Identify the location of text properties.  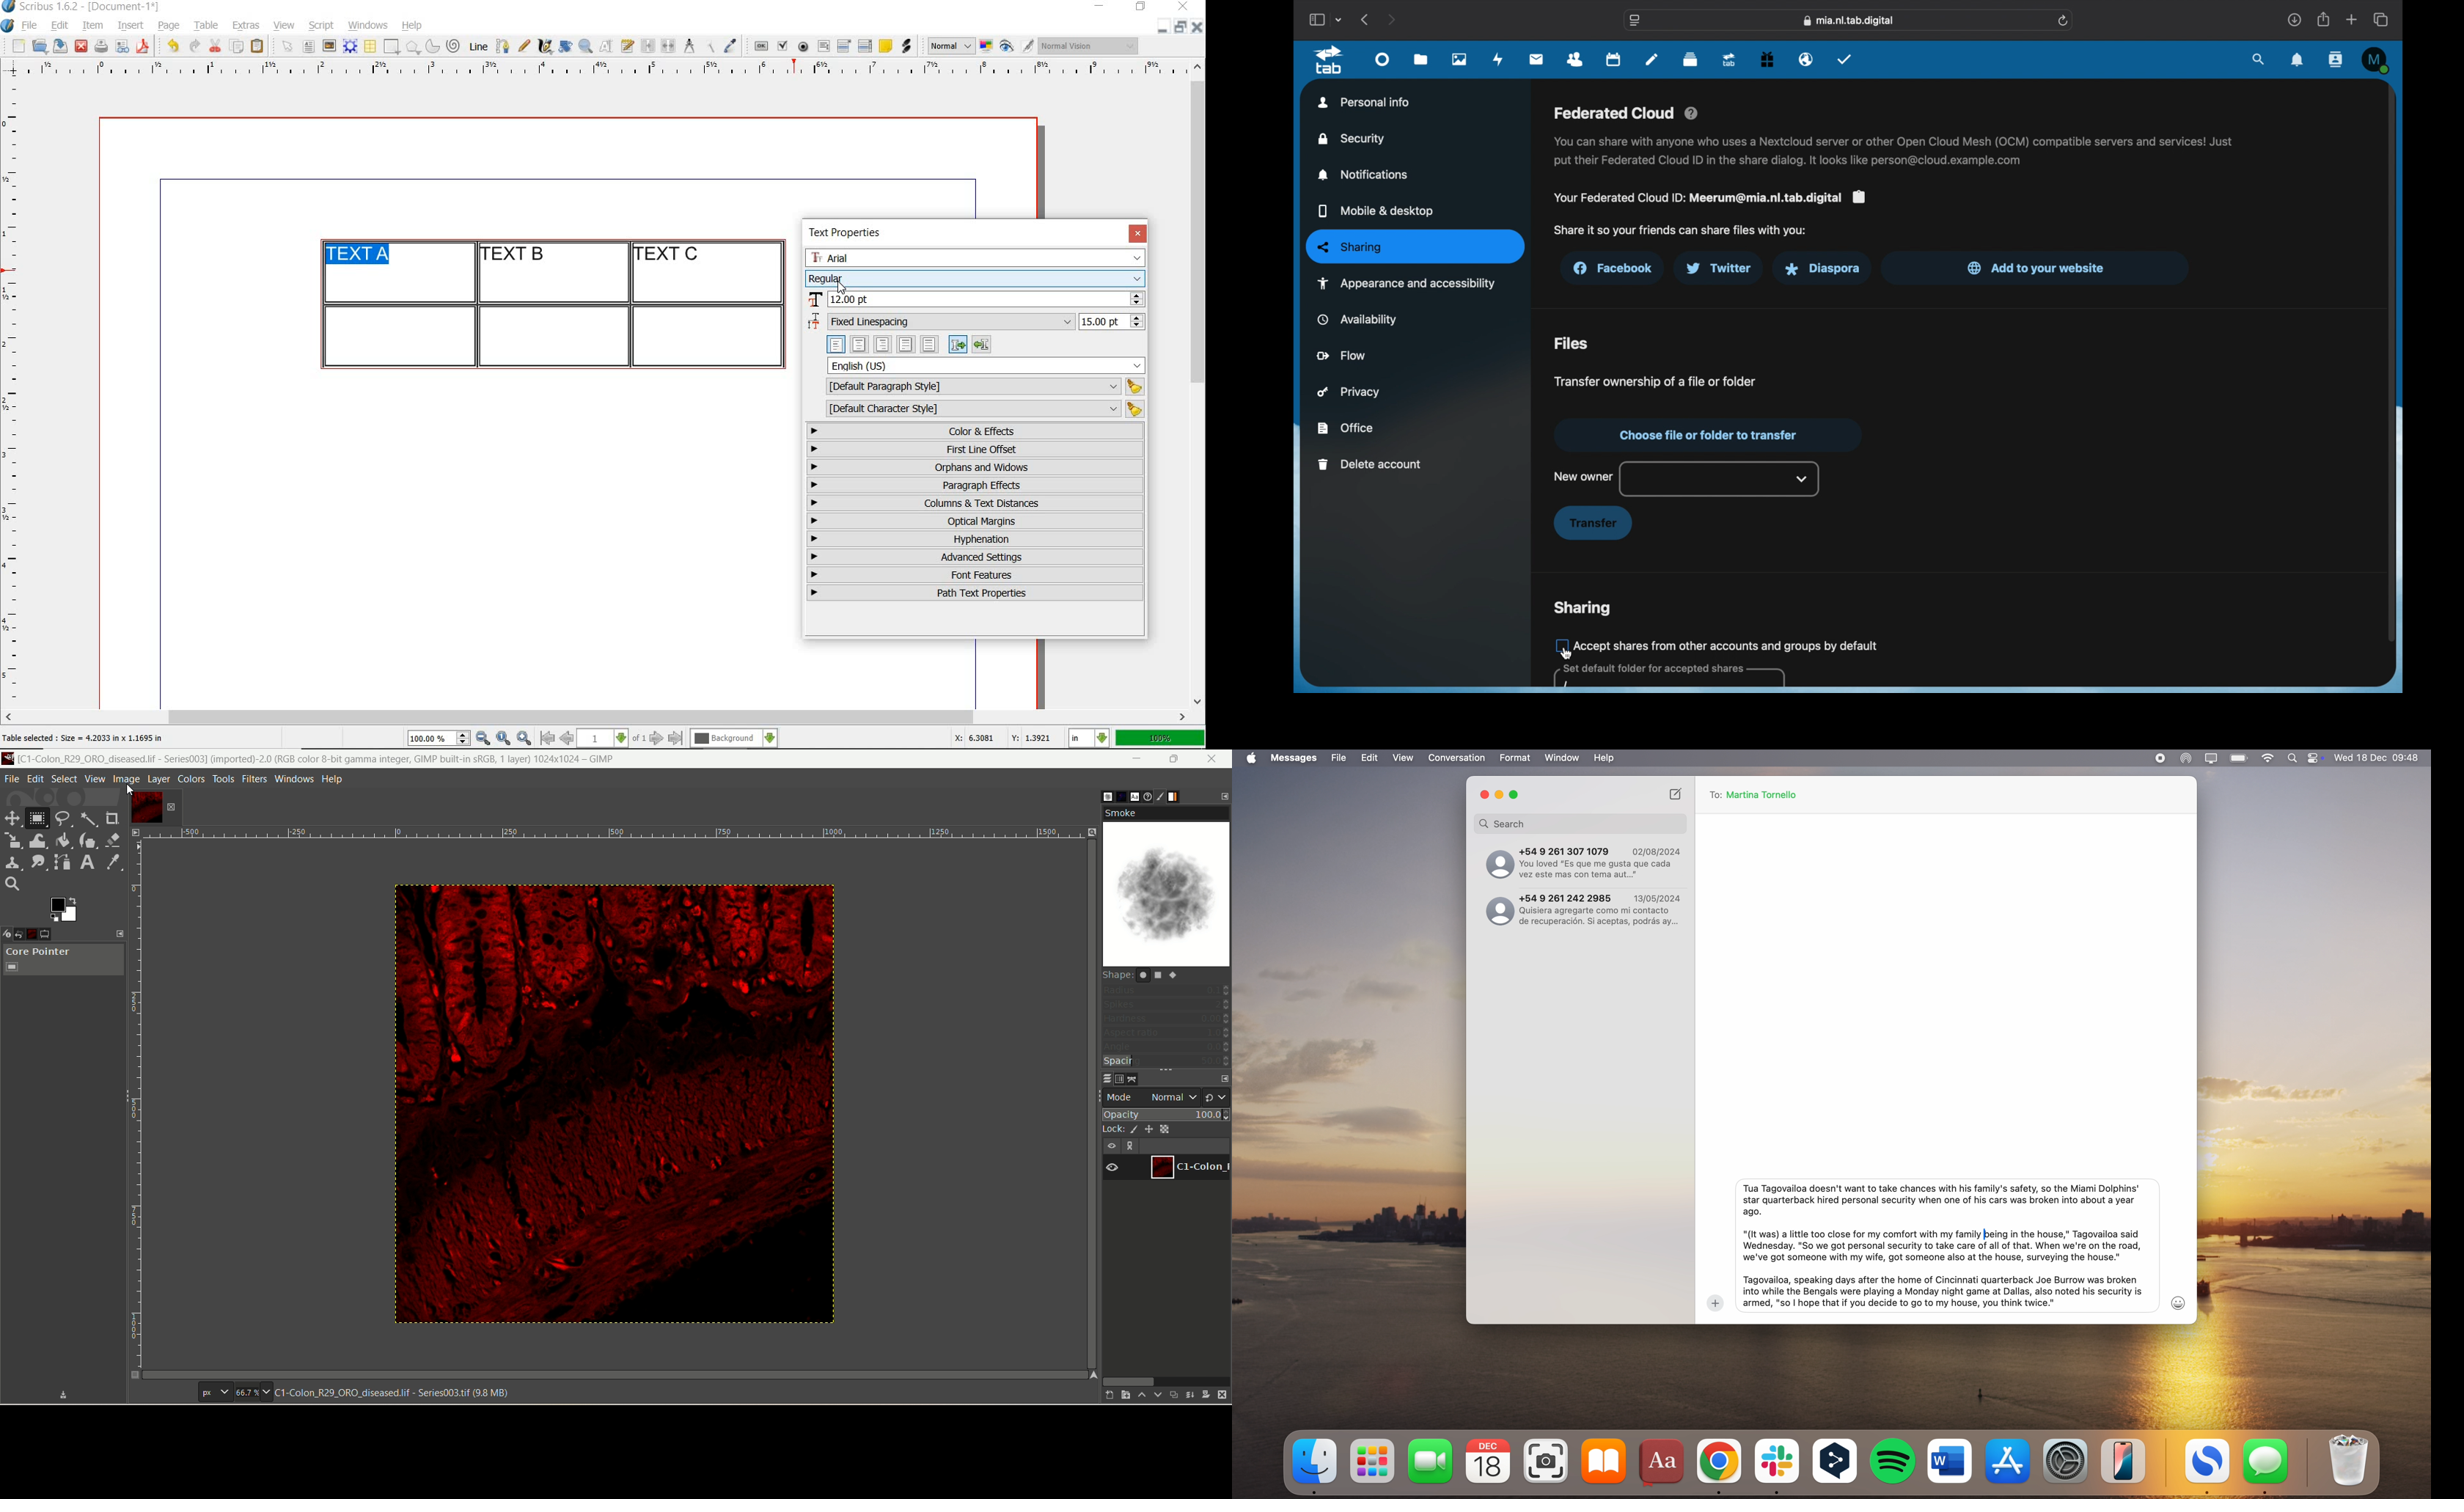
(844, 235).